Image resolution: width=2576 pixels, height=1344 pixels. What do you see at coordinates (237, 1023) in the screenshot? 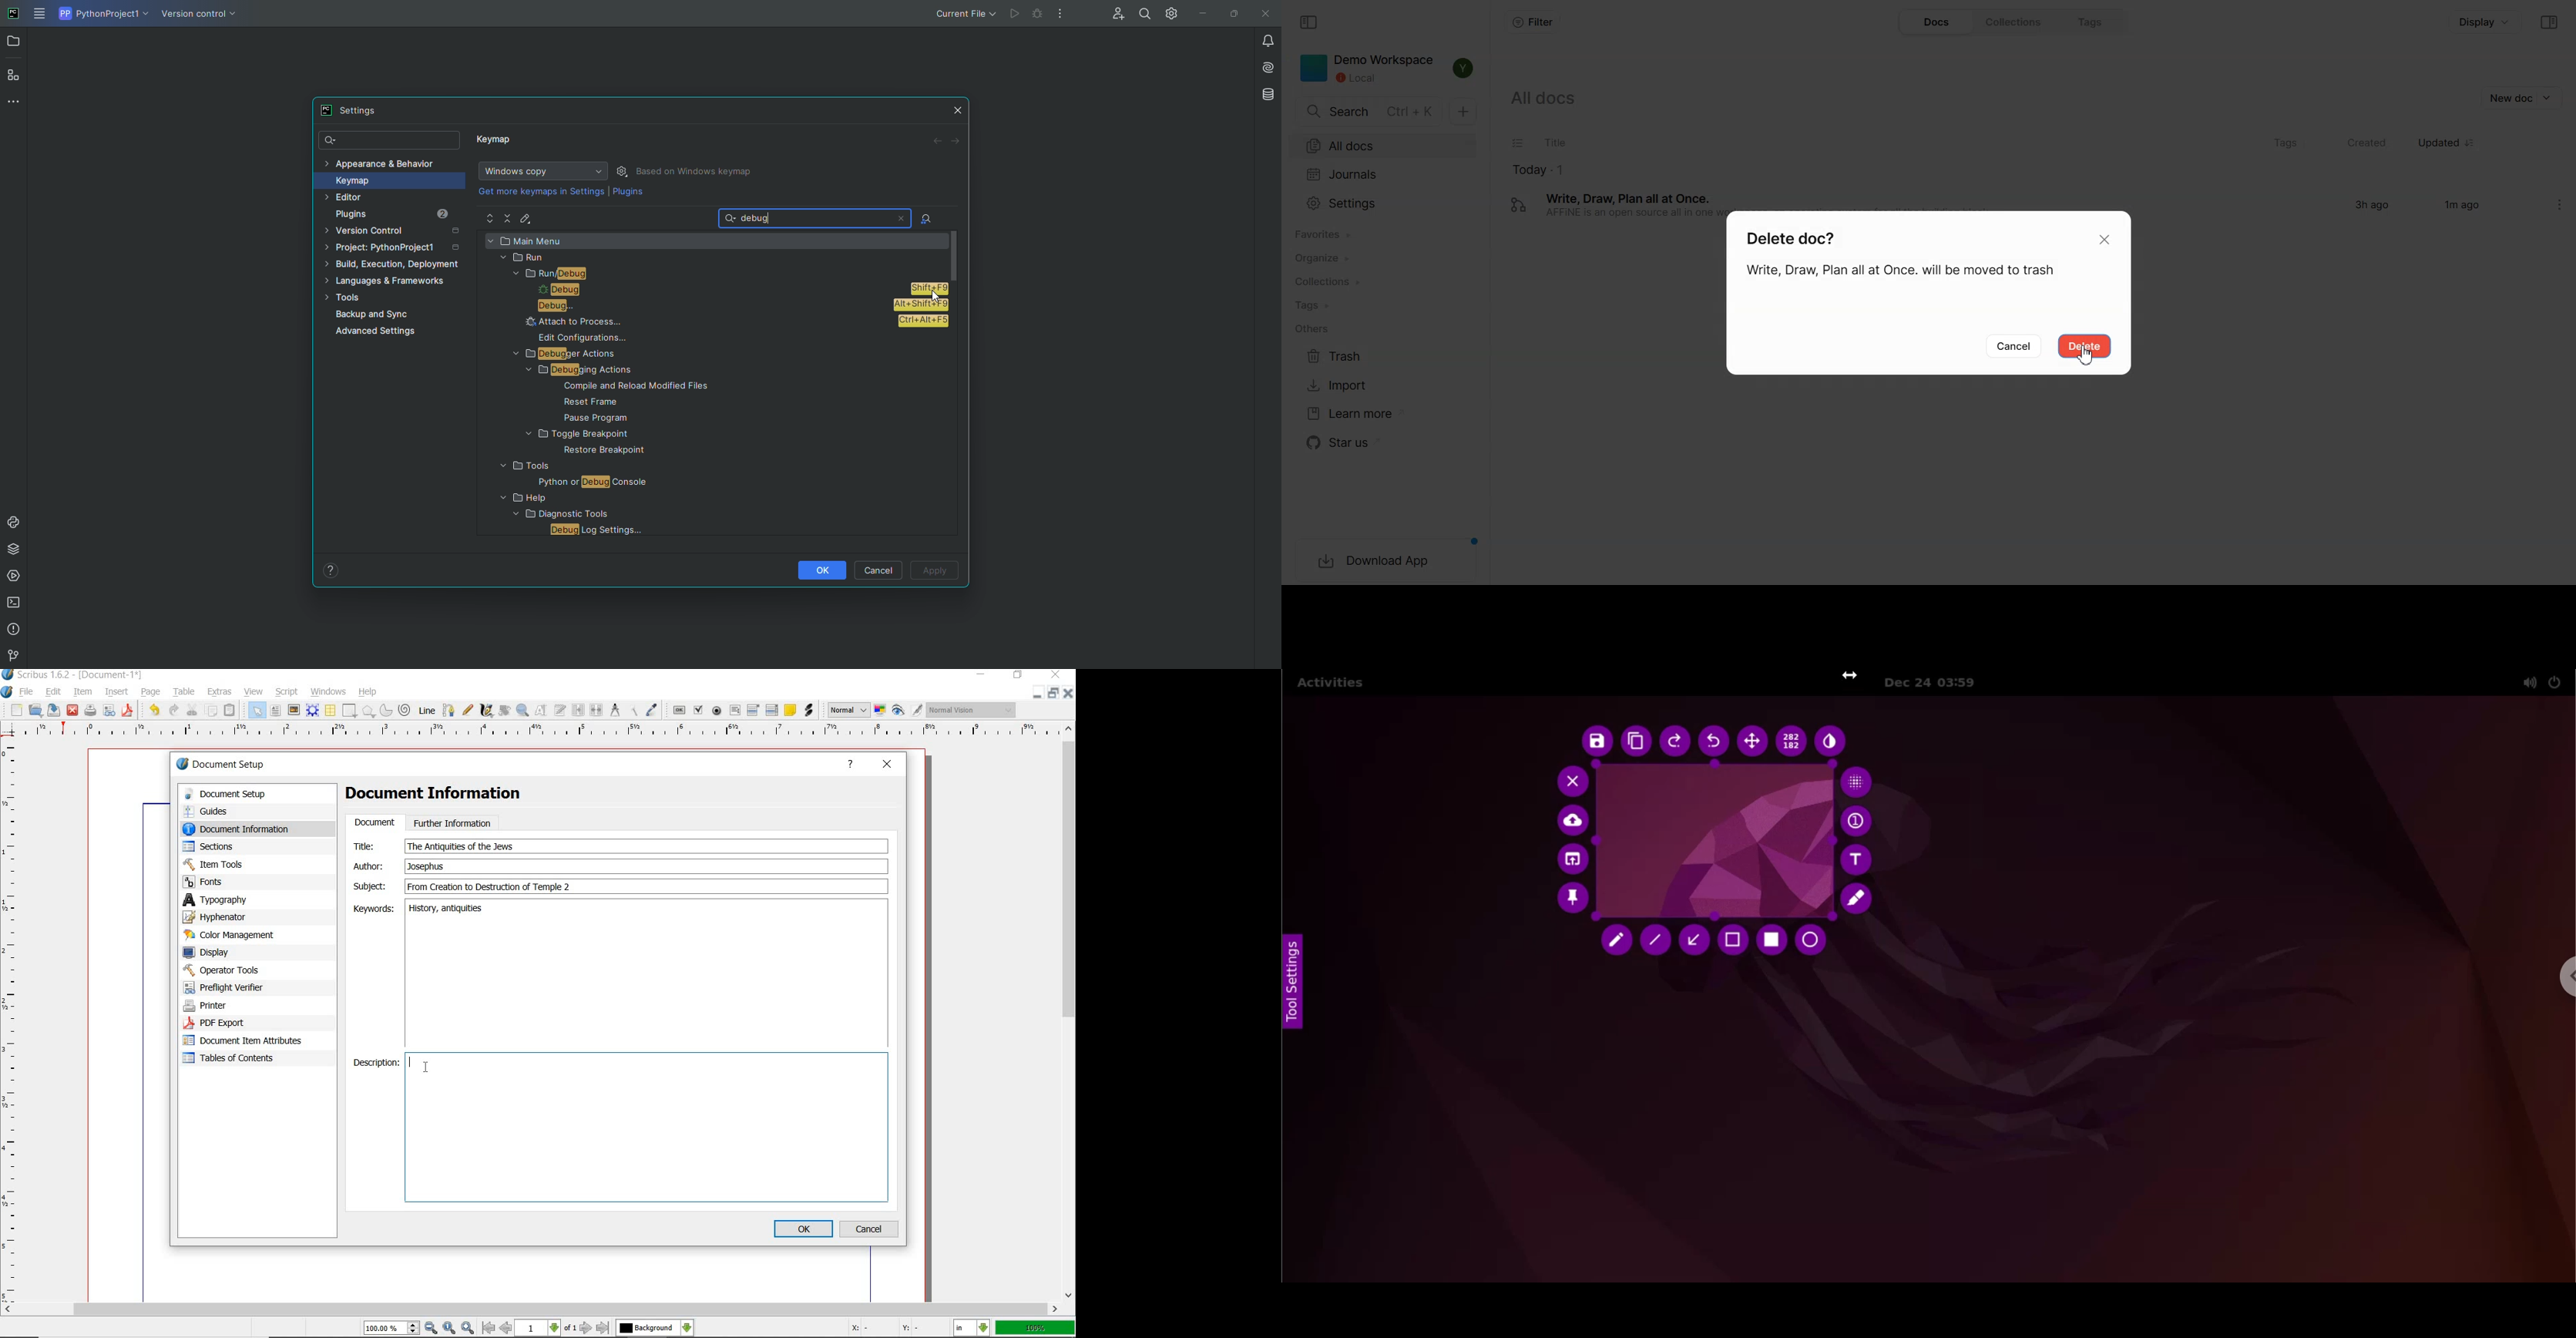
I see `PDF Export` at bounding box center [237, 1023].